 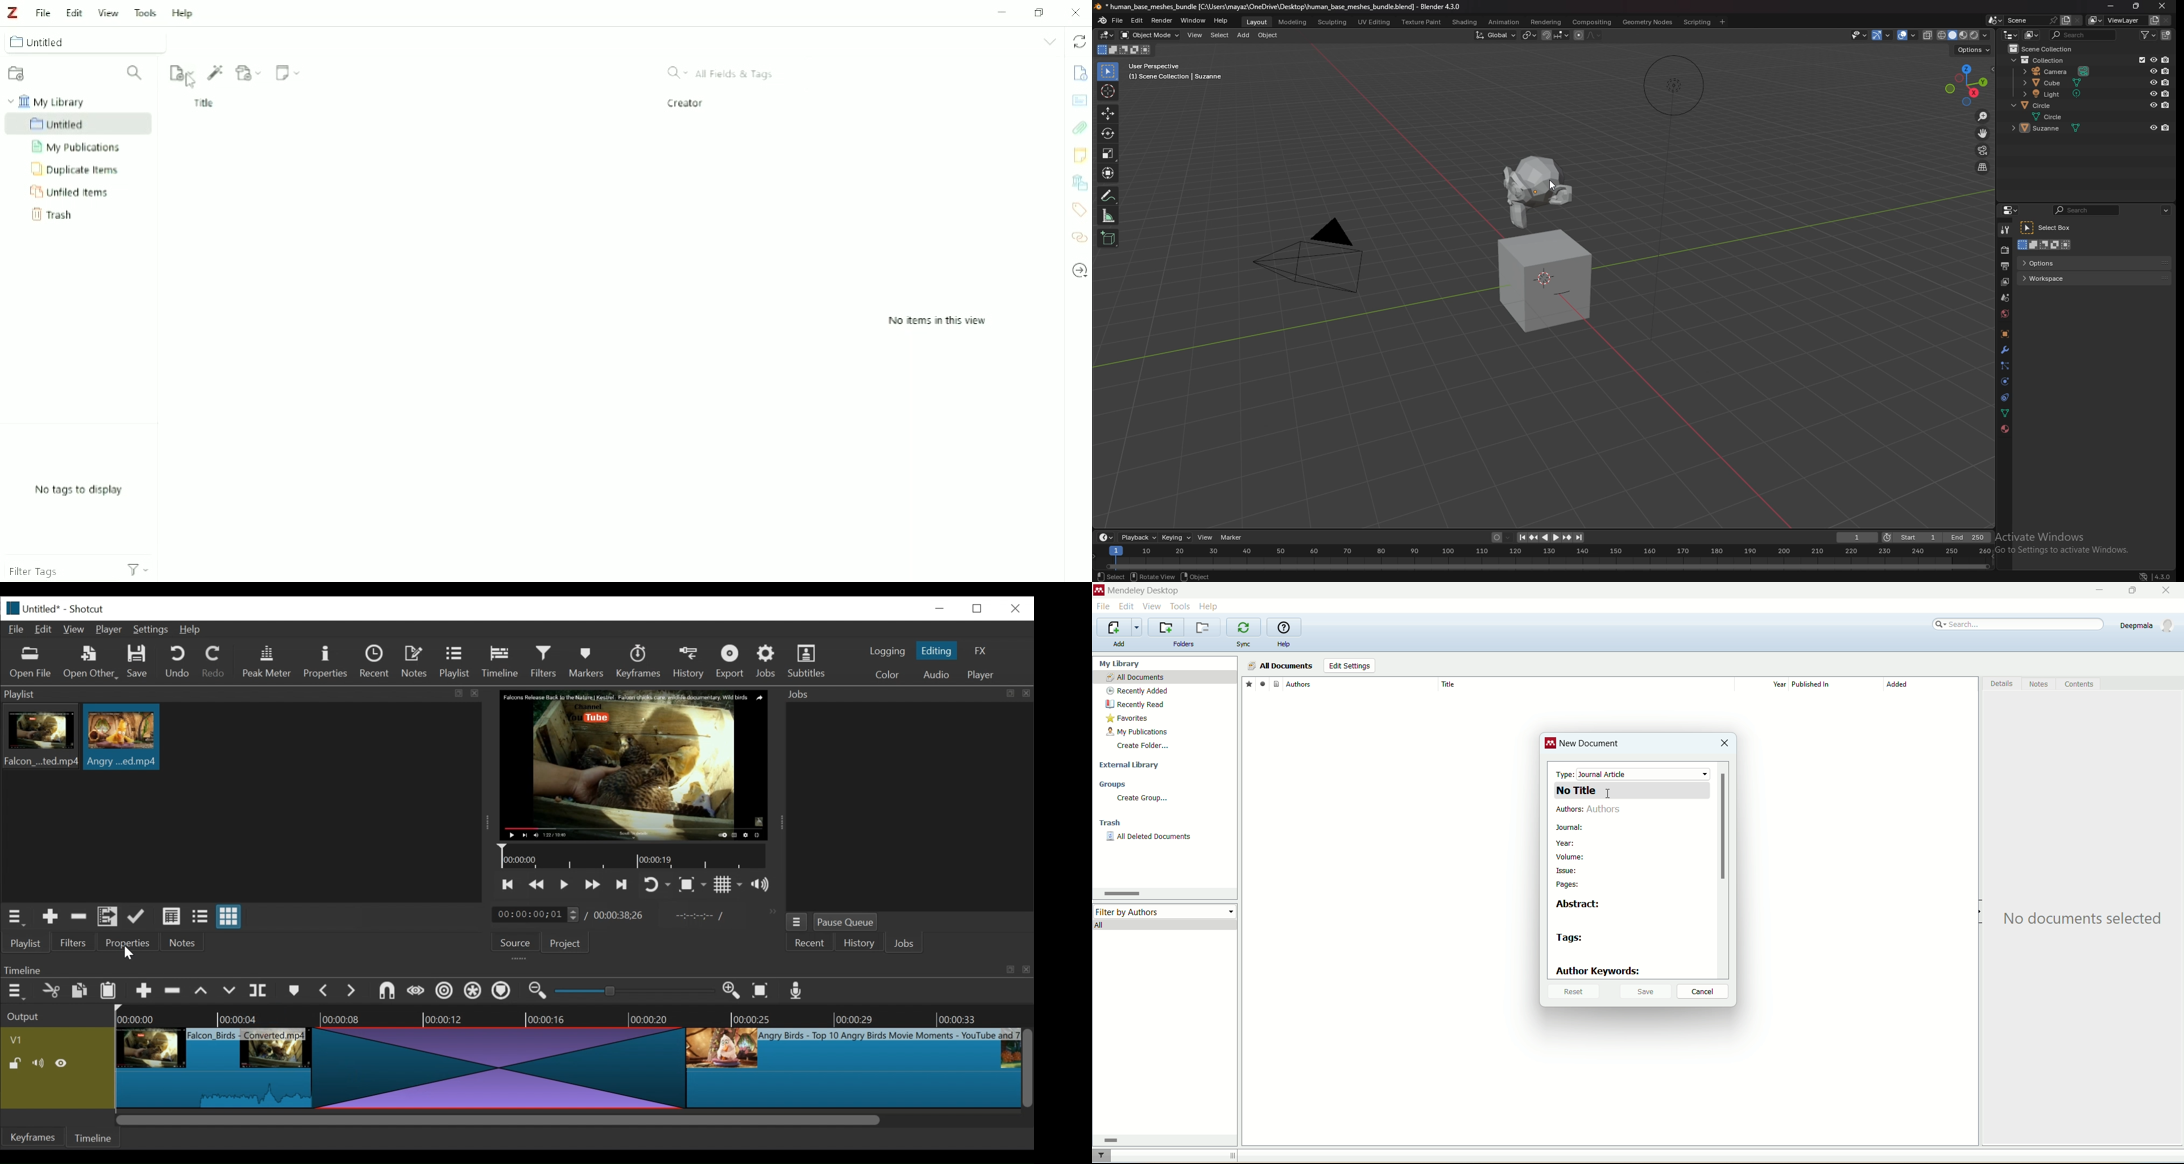 What do you see at coordinates (1119, 644) in the screenshot?
I see `add` at bounding box center [1119, 644].